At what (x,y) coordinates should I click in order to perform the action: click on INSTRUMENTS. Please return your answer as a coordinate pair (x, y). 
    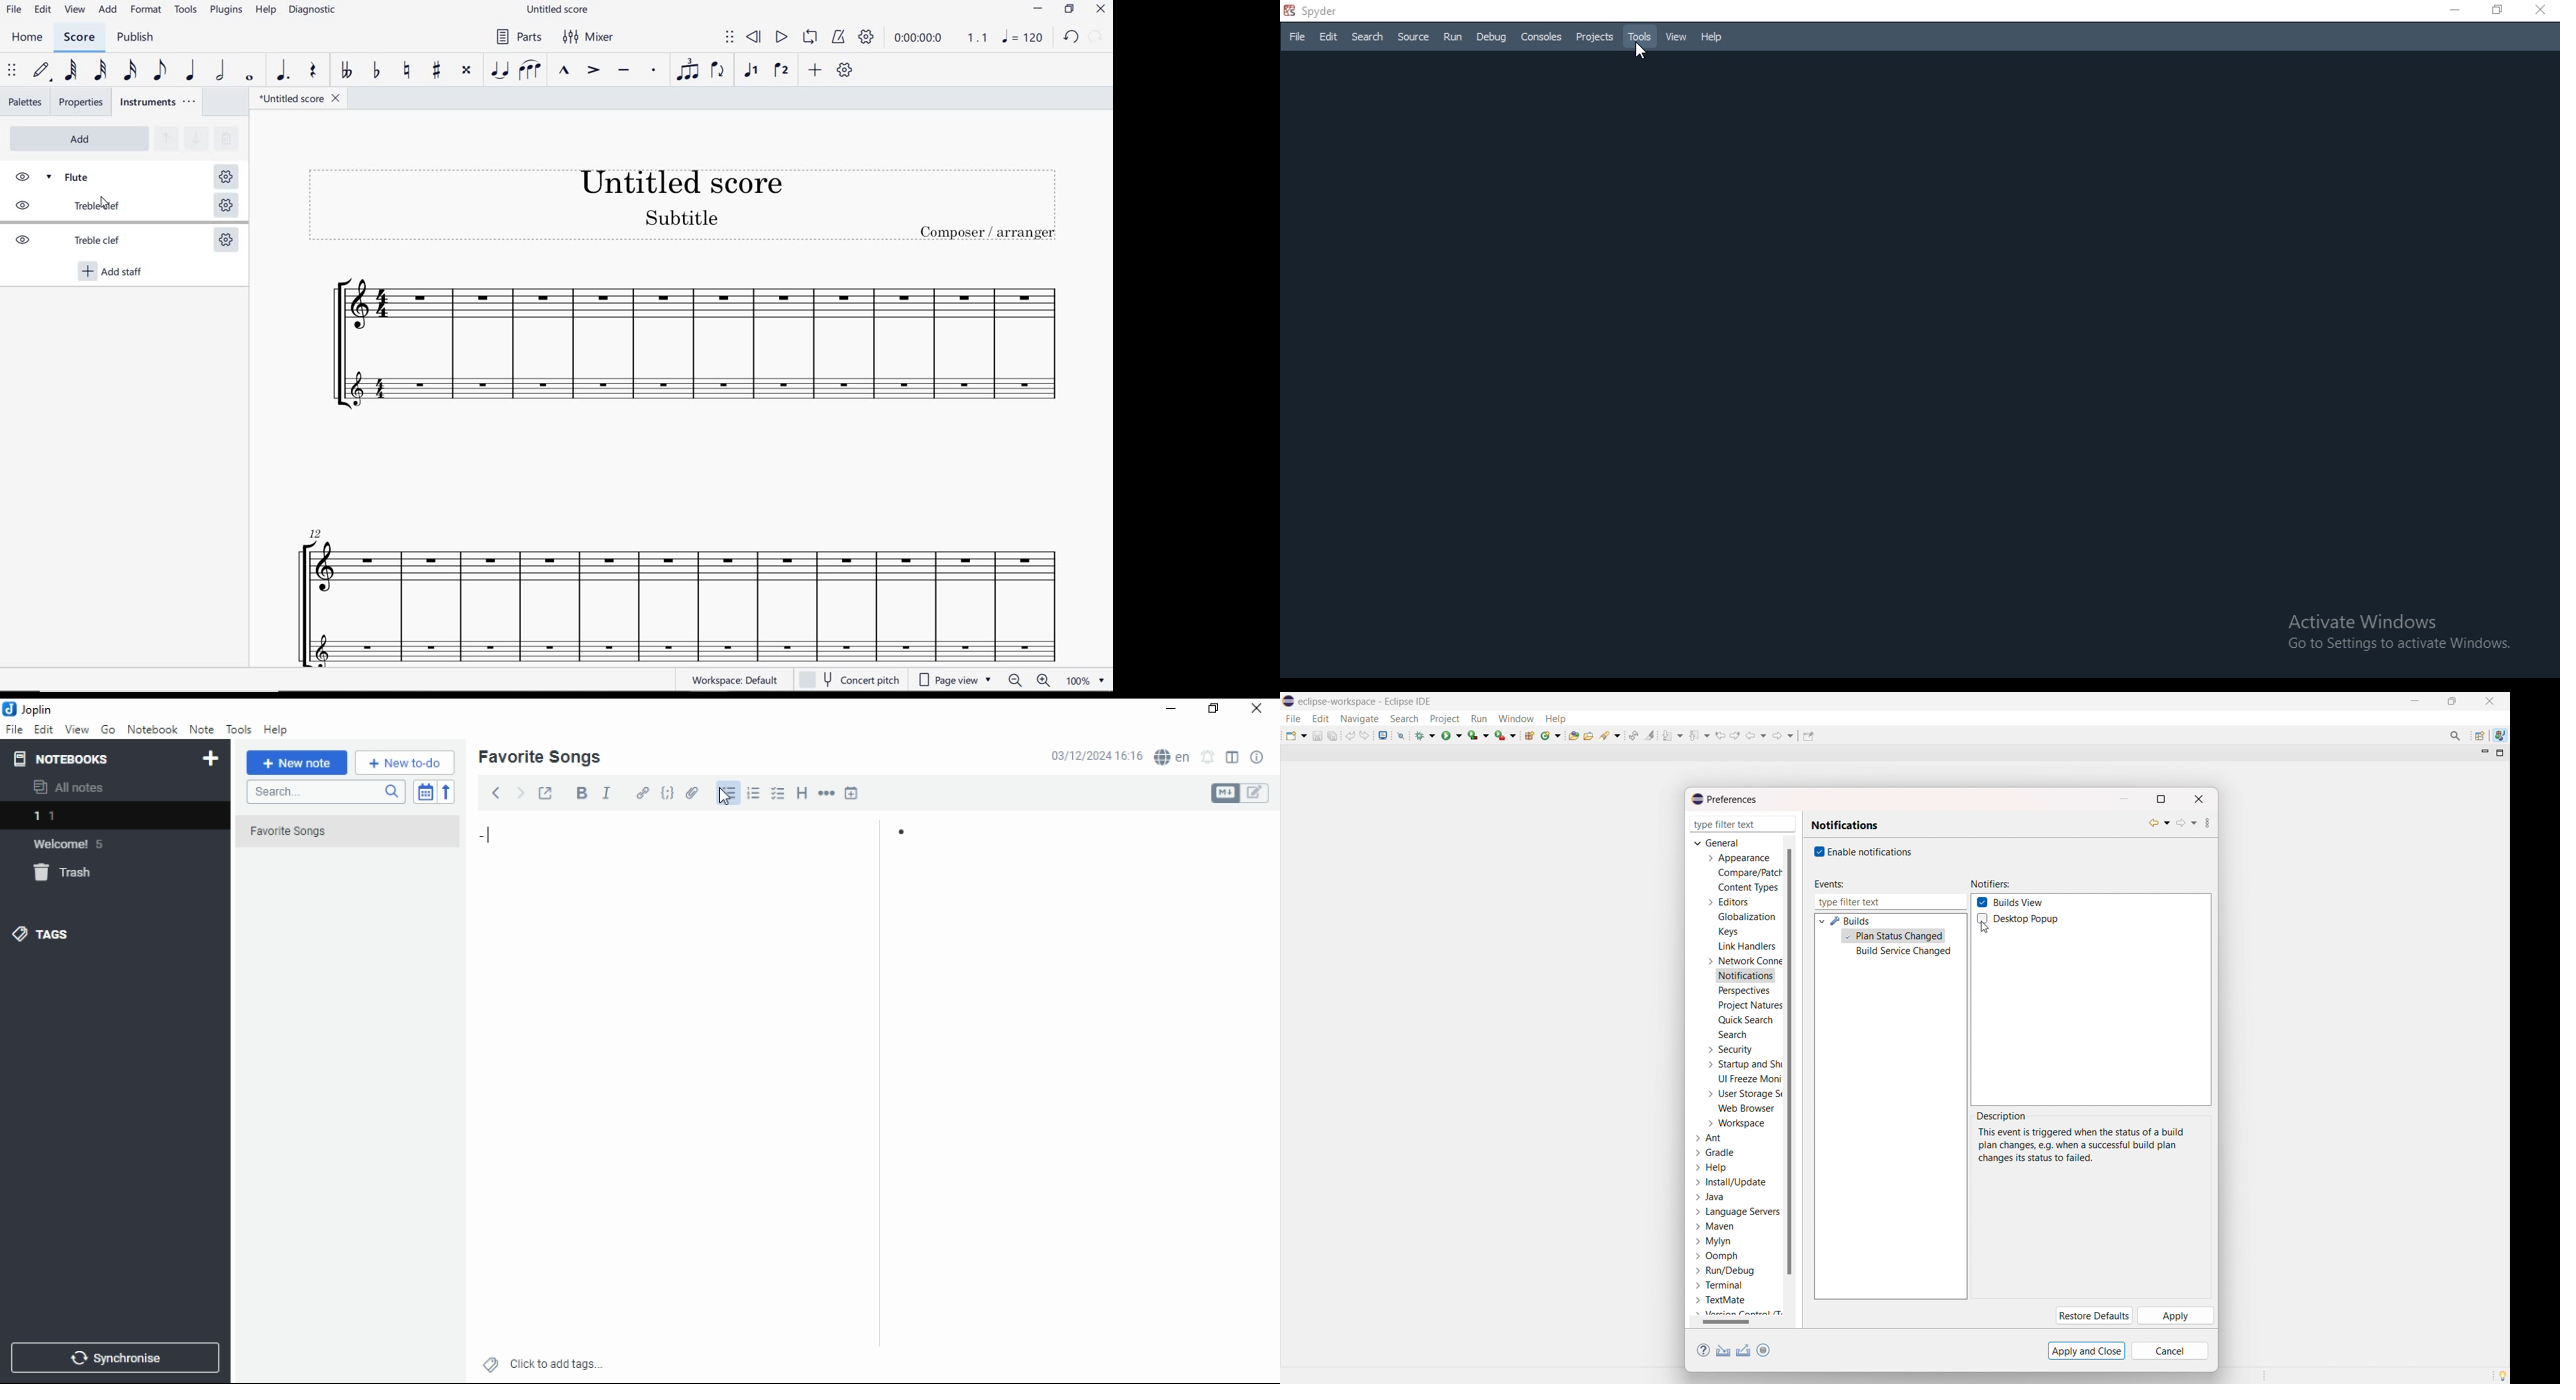
    Looking at the image, I should click on (160, 103).